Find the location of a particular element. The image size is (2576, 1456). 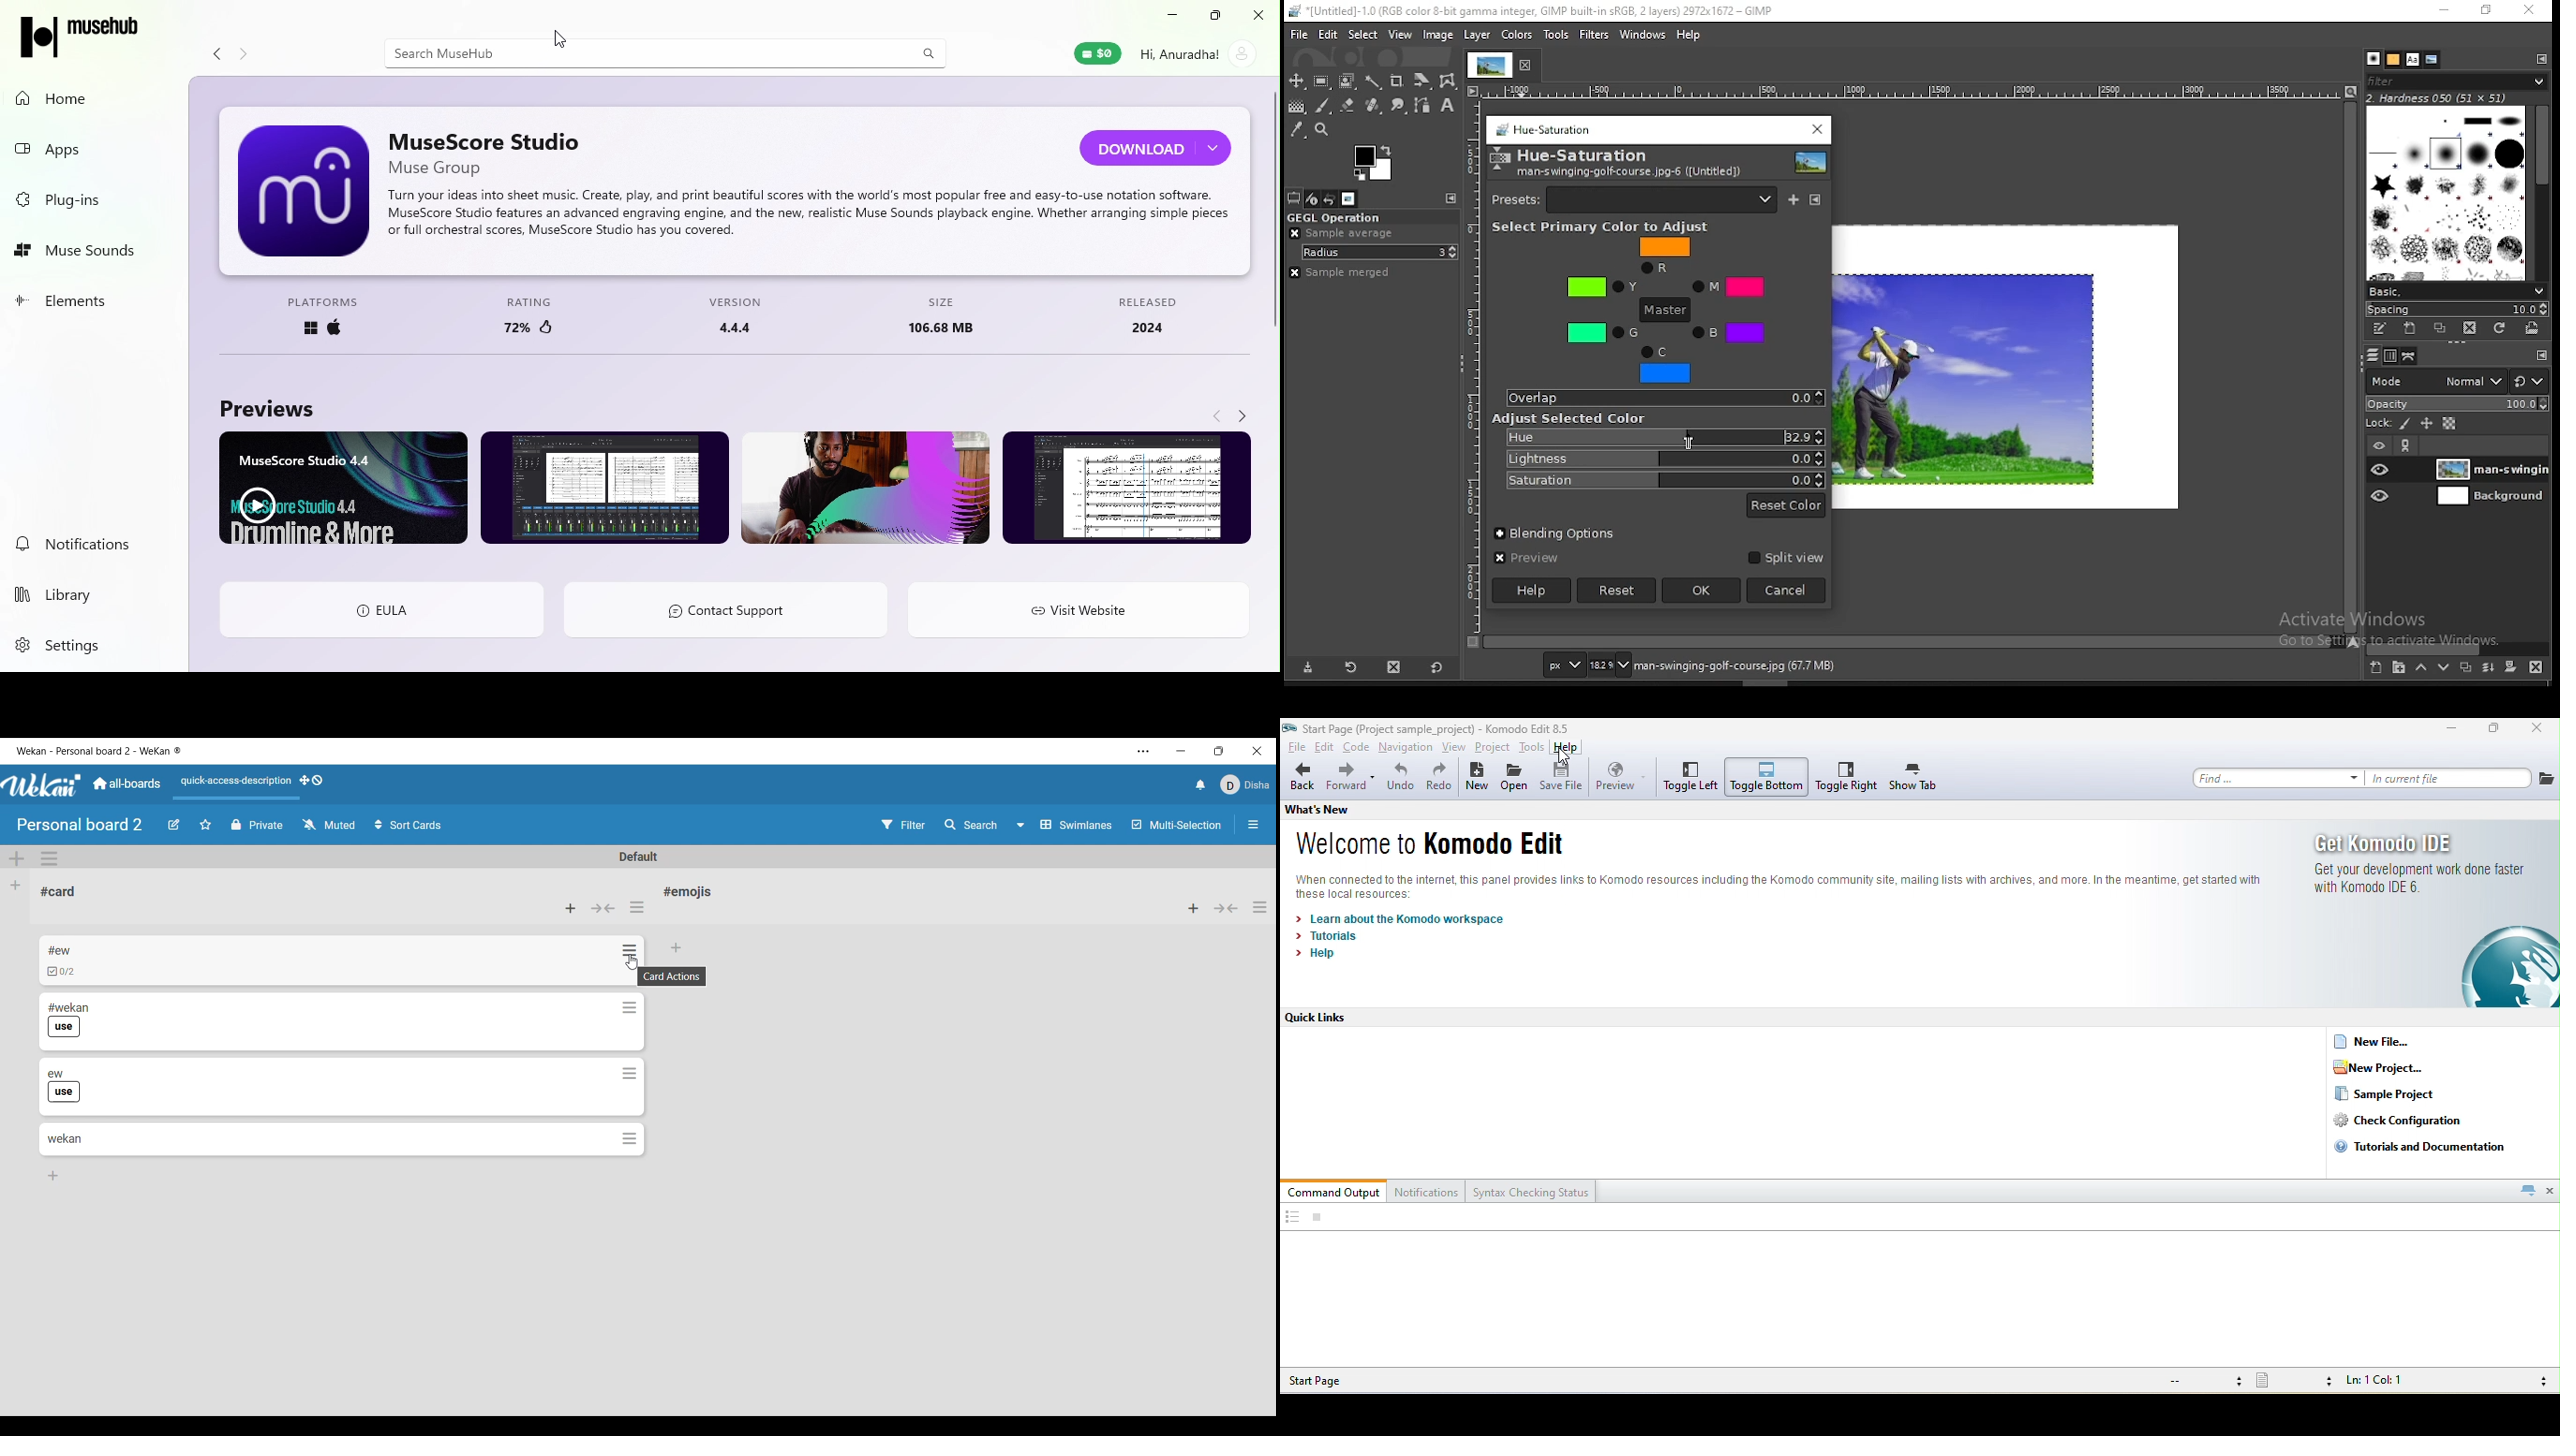

edit is located at coordinates (1328, 34).